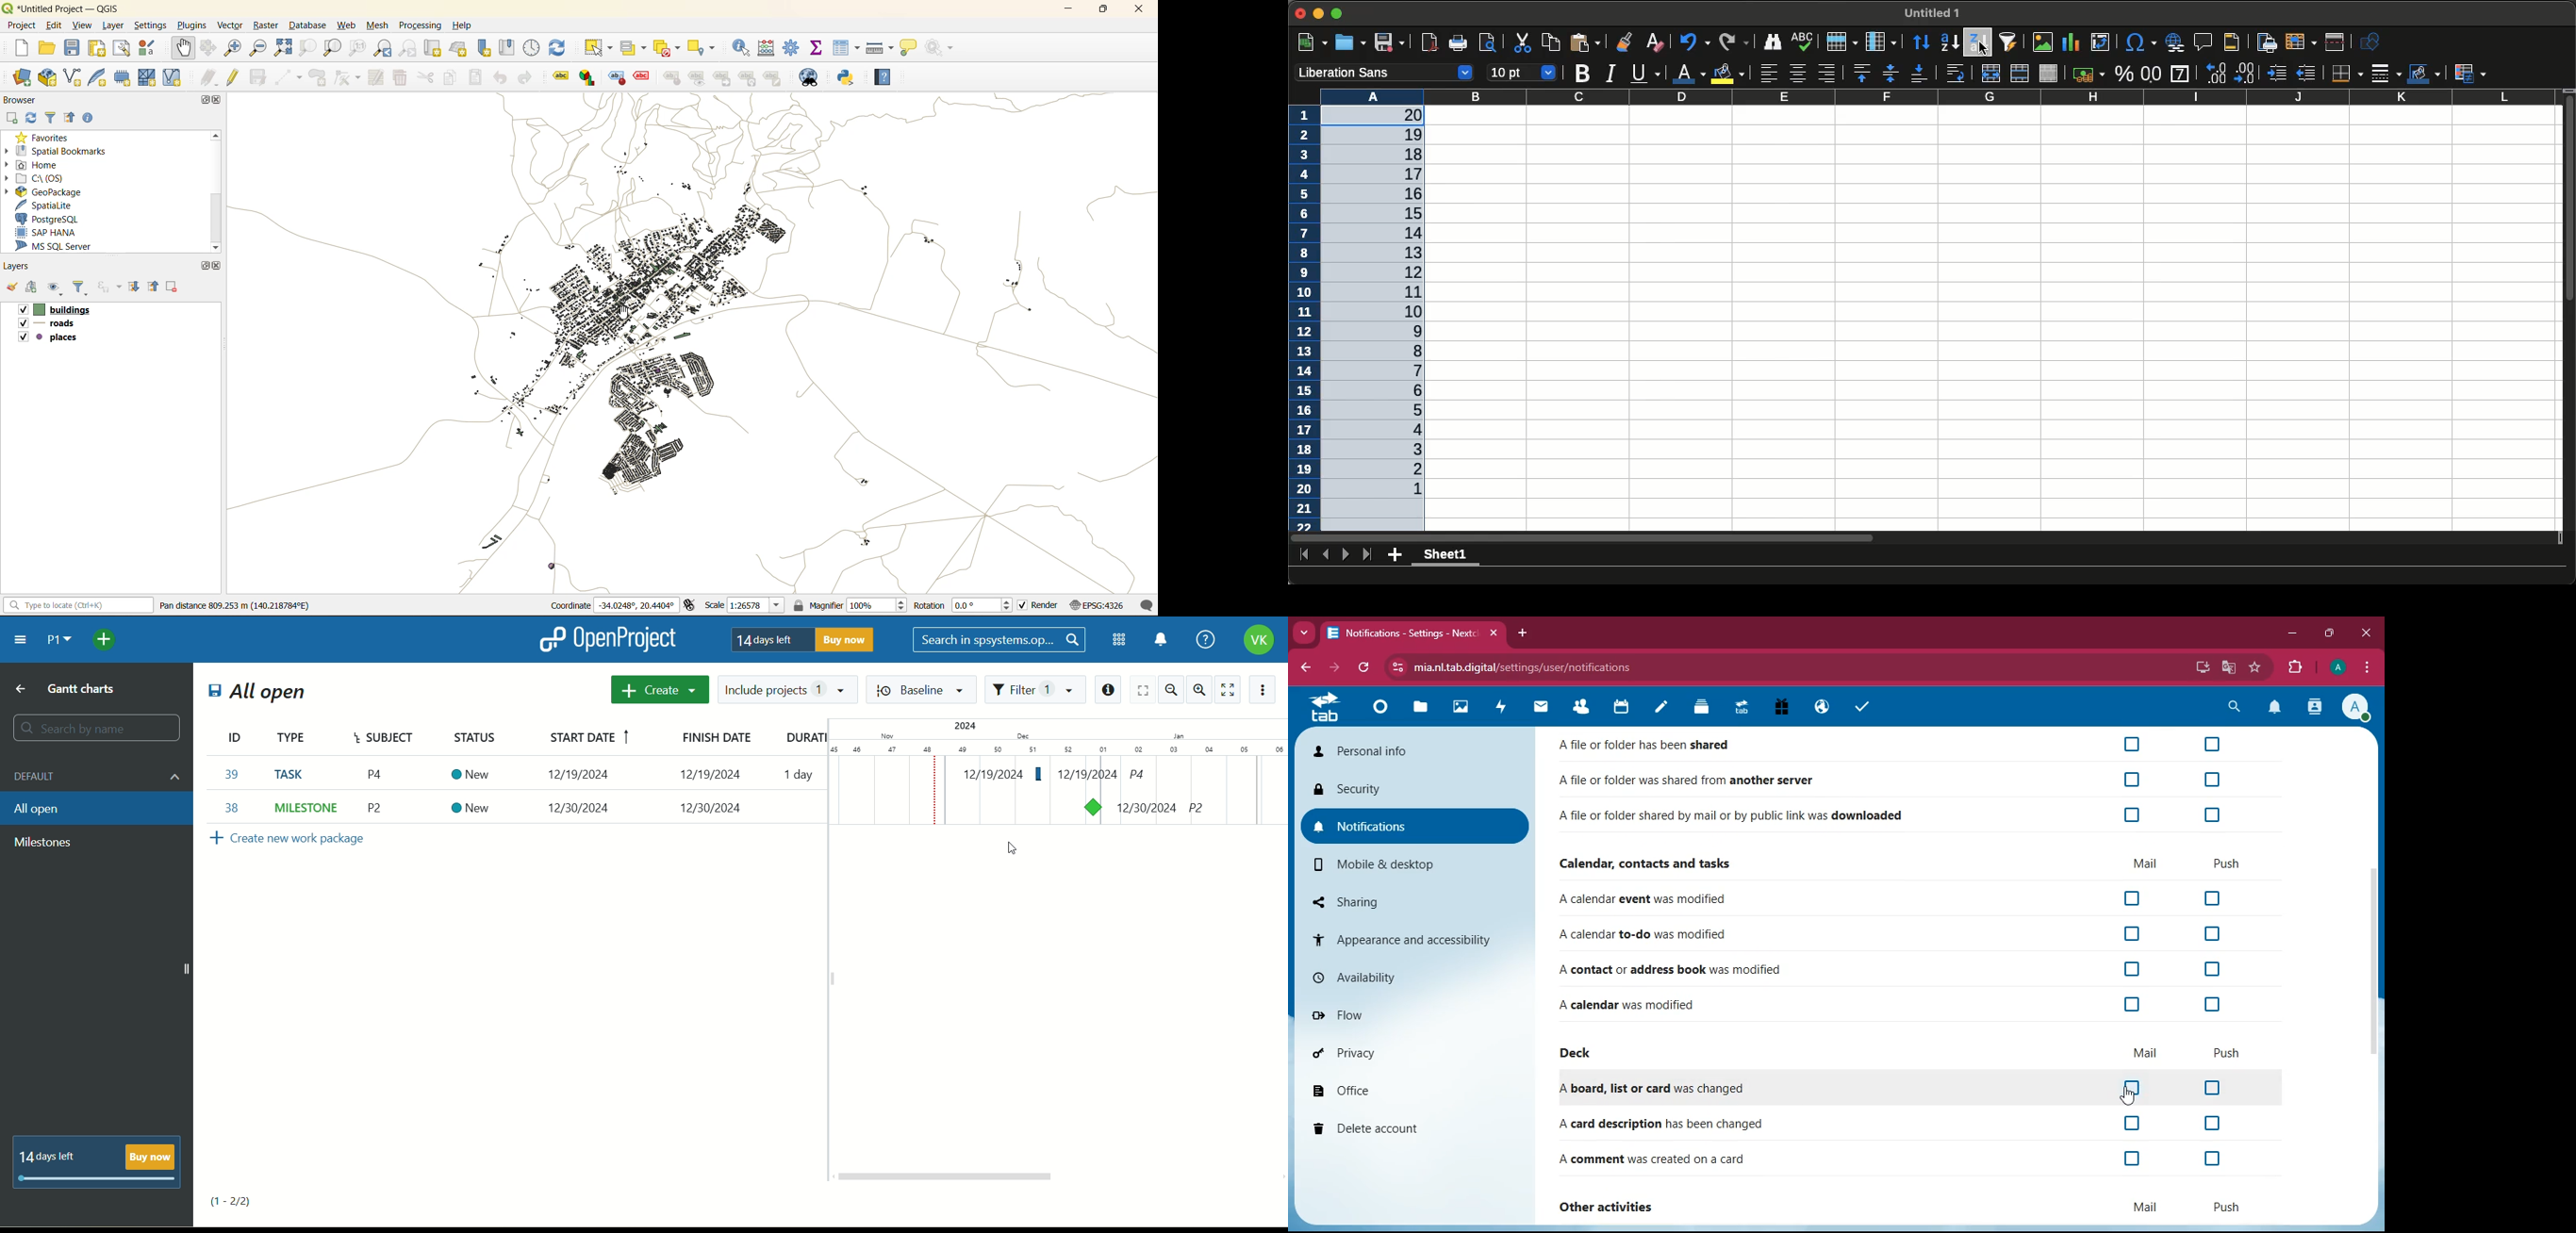  I want to click on google translate, so click(2227, 668).